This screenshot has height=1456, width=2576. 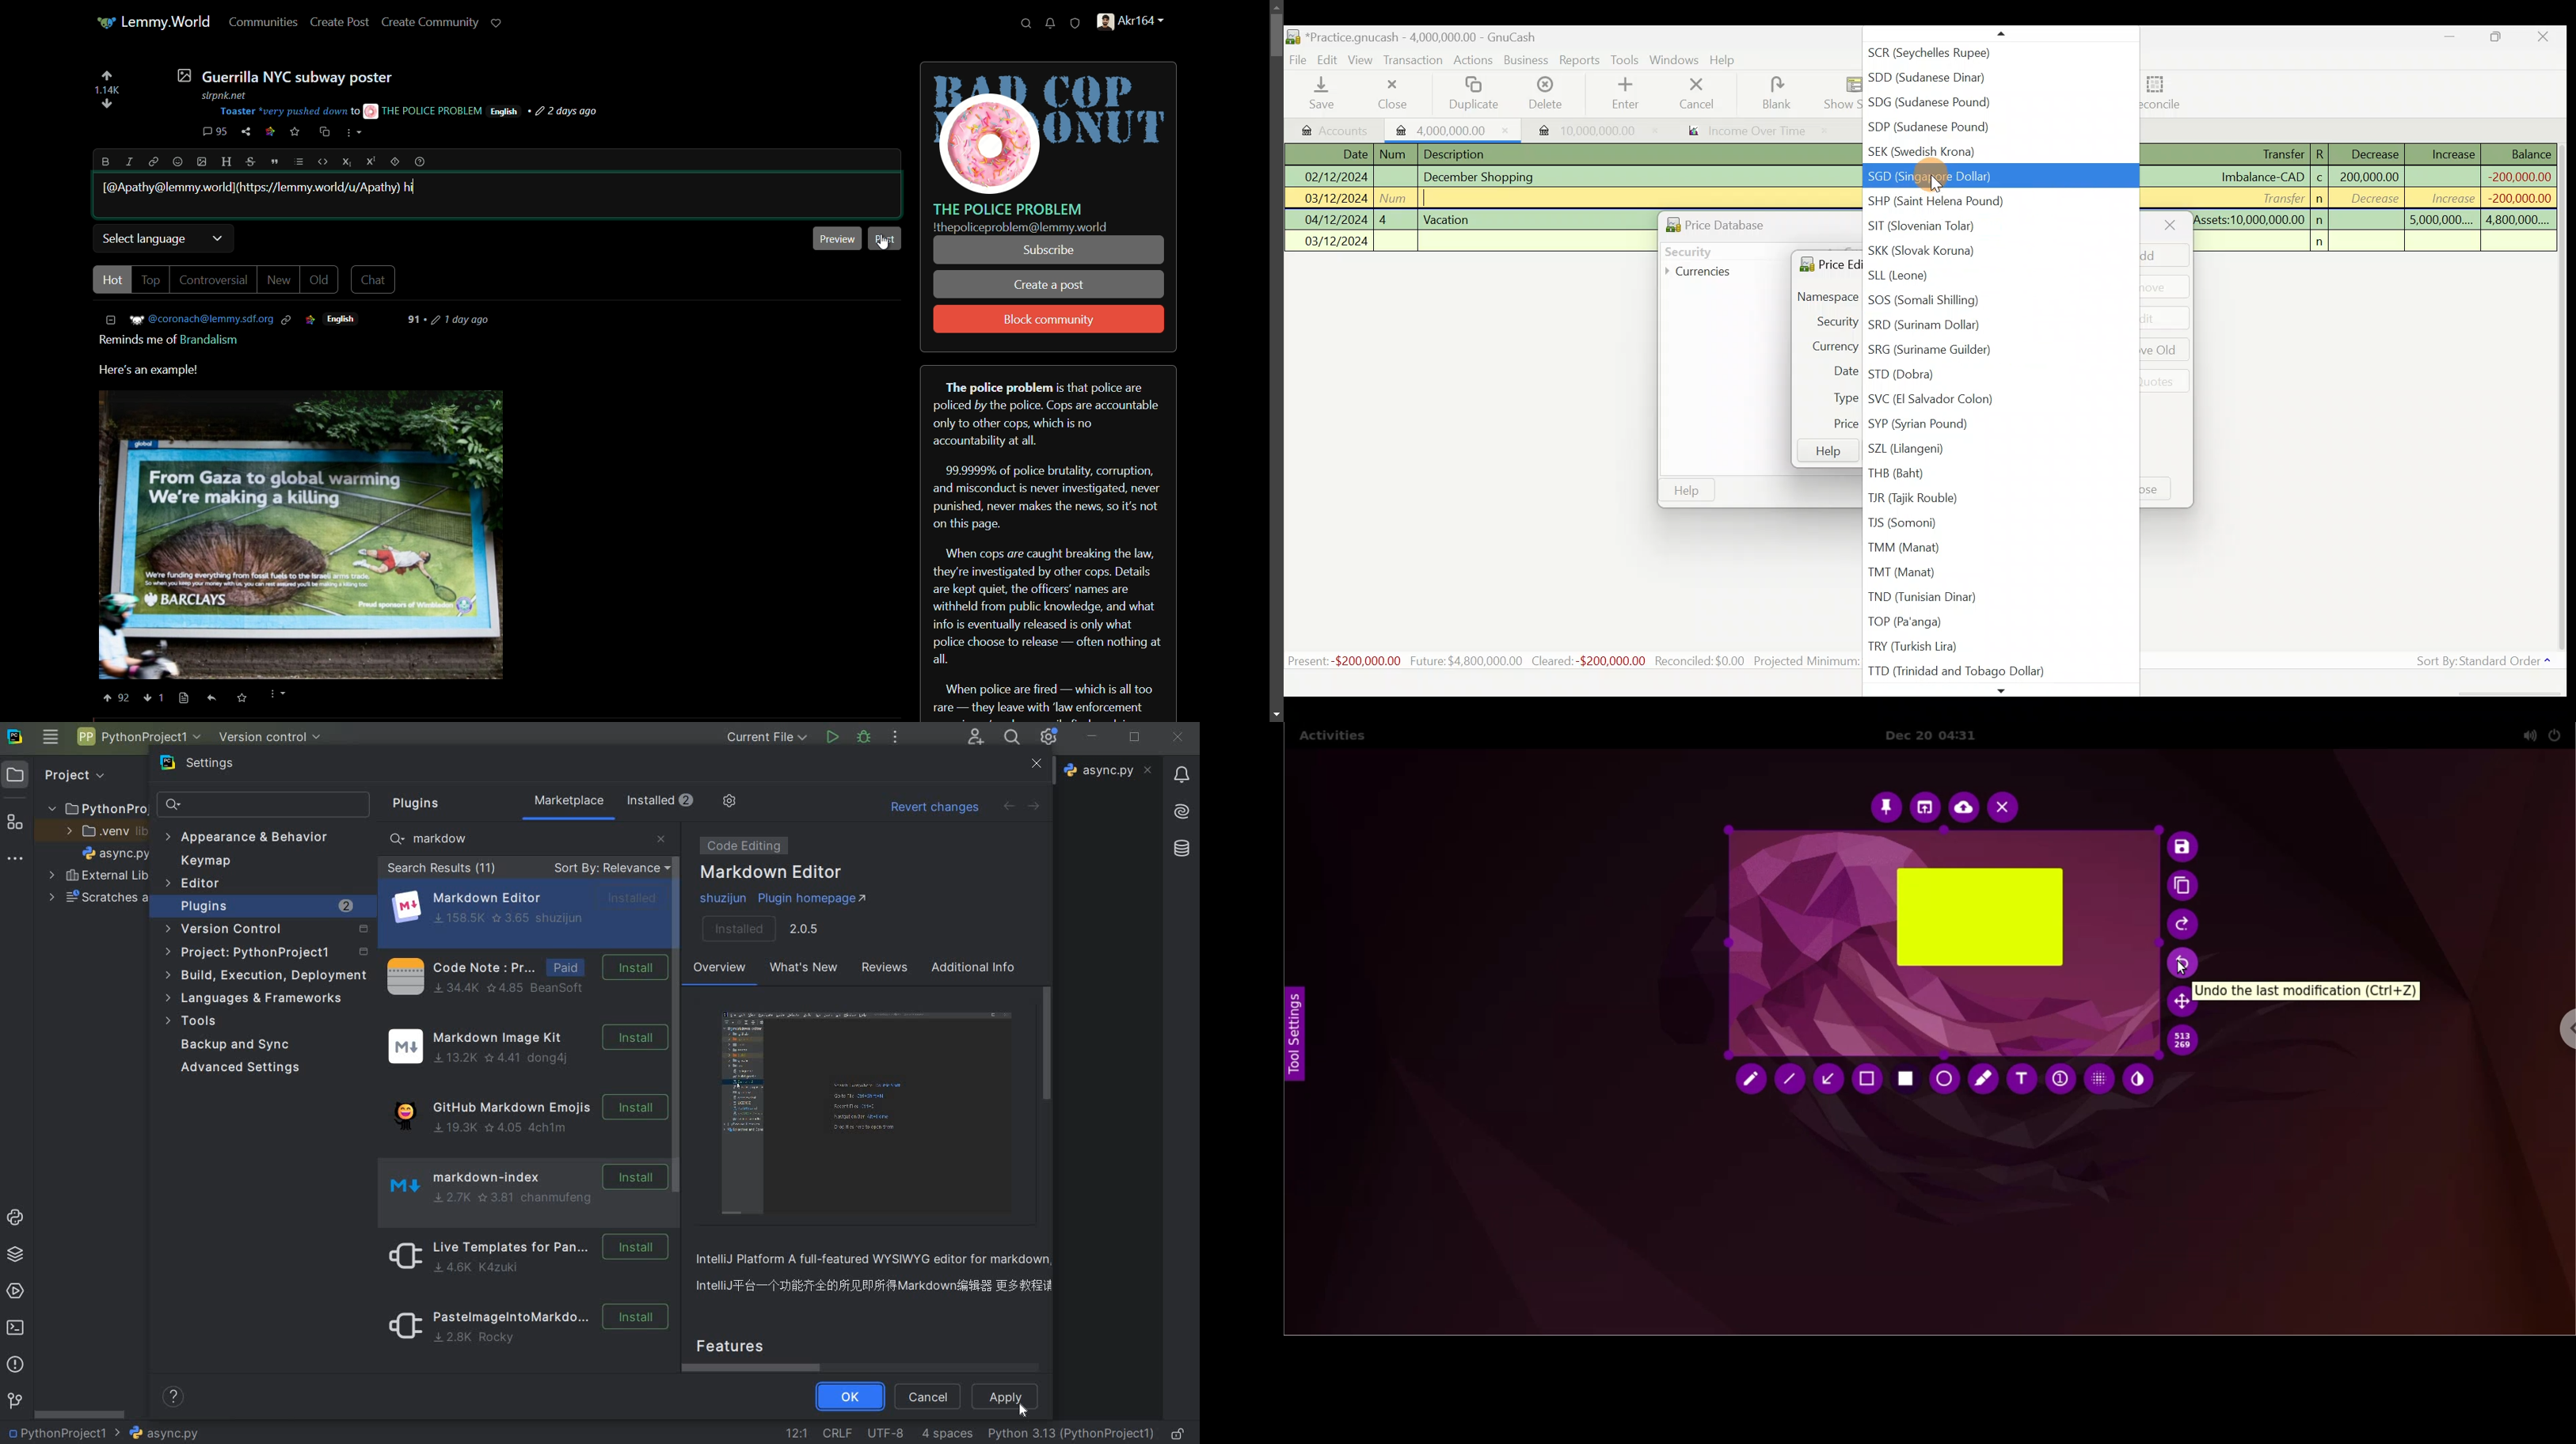 I want to click on n, so click(x=2321, y=199).